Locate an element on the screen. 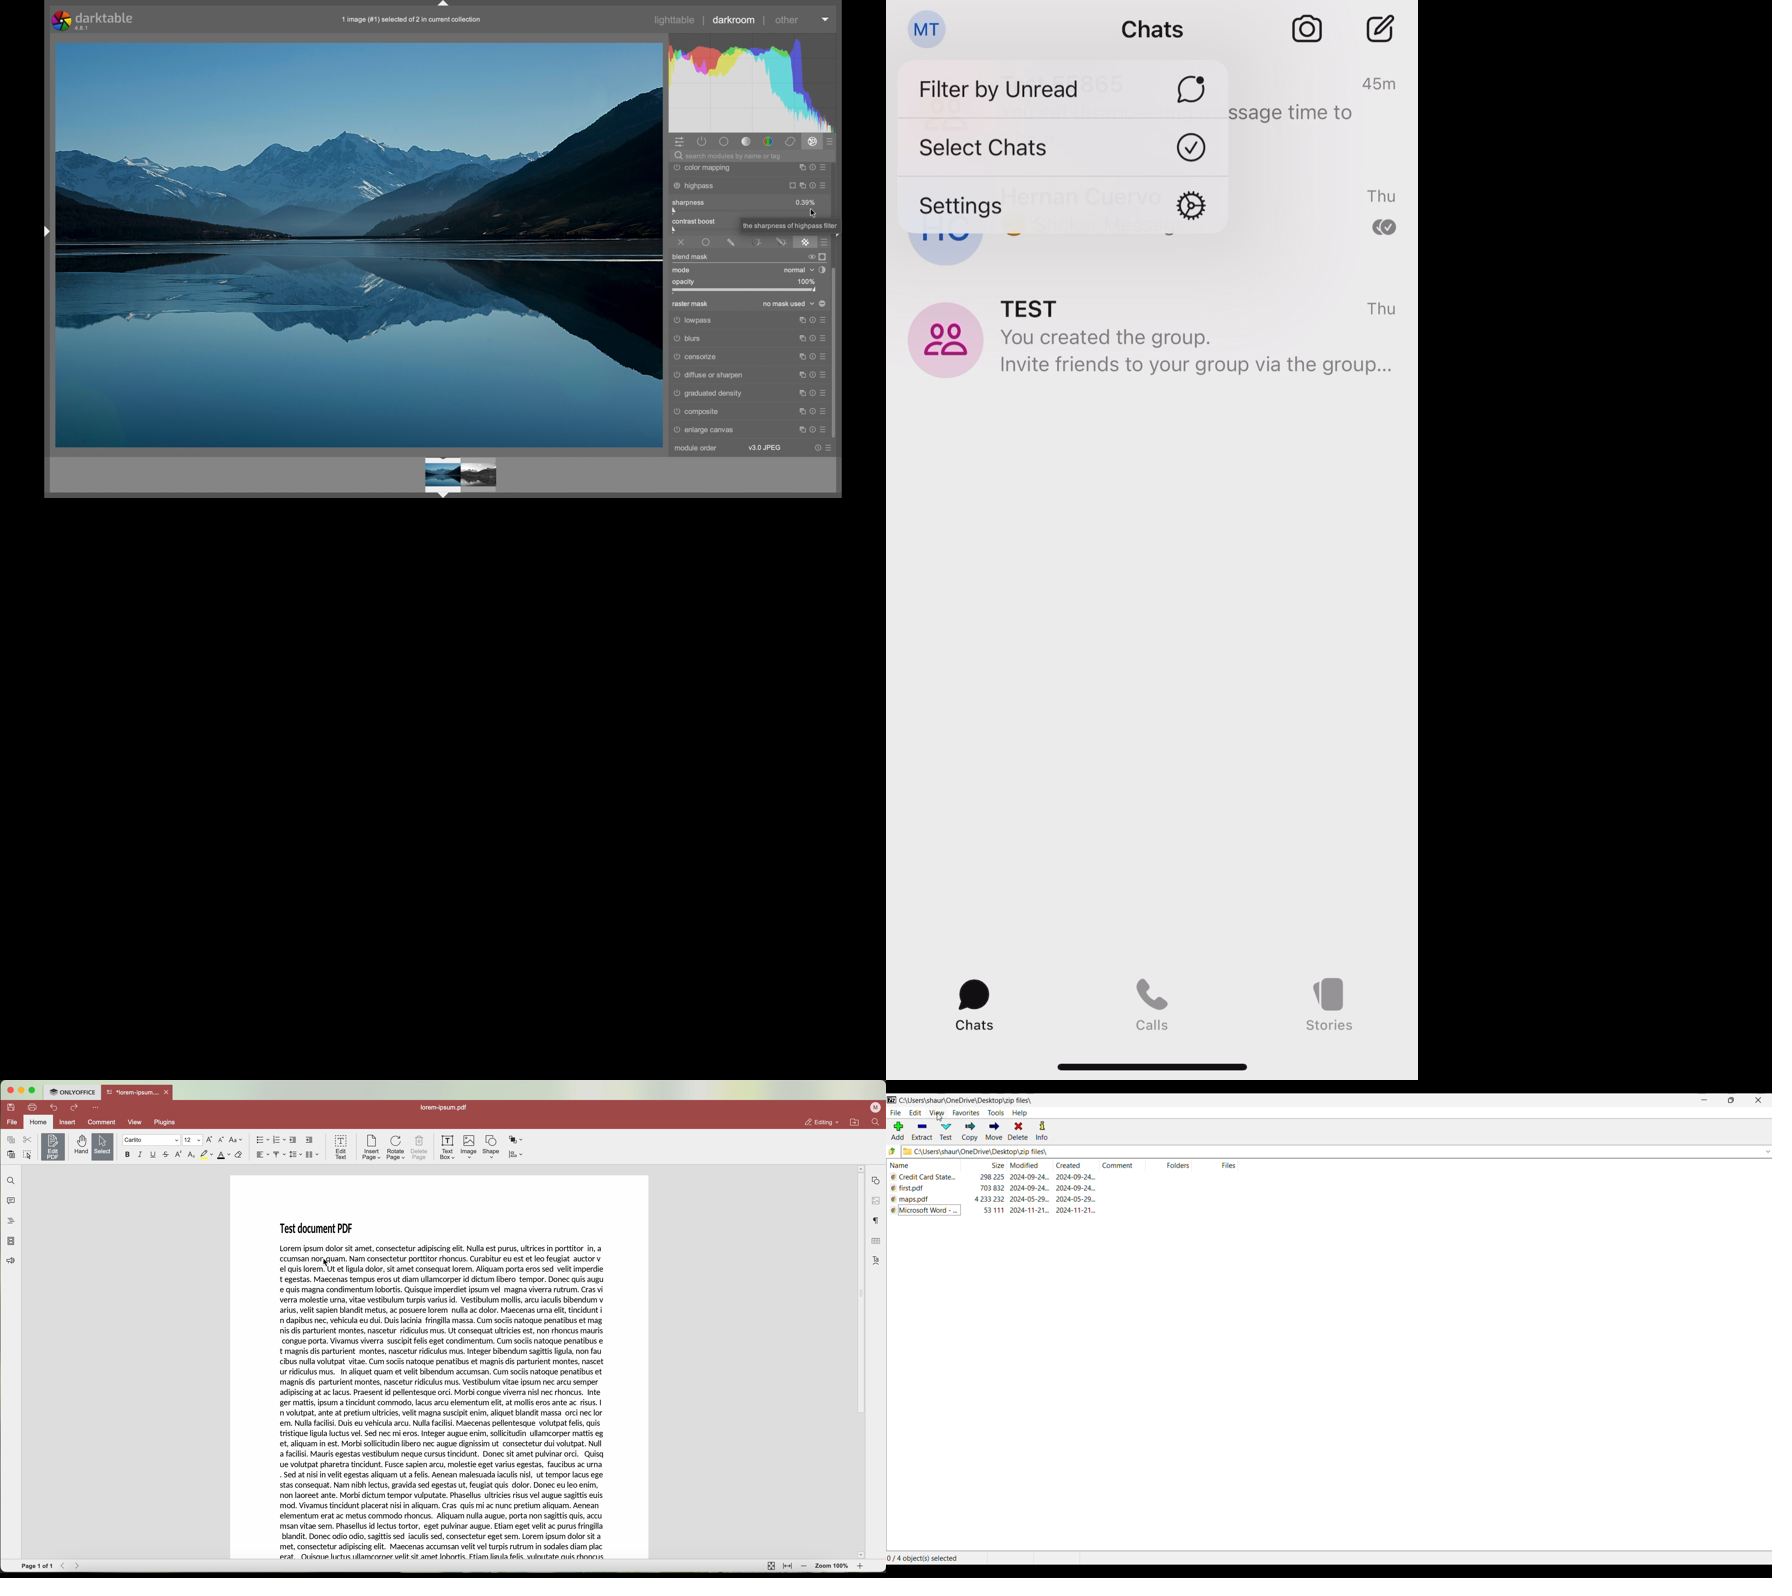 The image size is (1792, 1596). feedback & support is located at coordinates (12, 1262).